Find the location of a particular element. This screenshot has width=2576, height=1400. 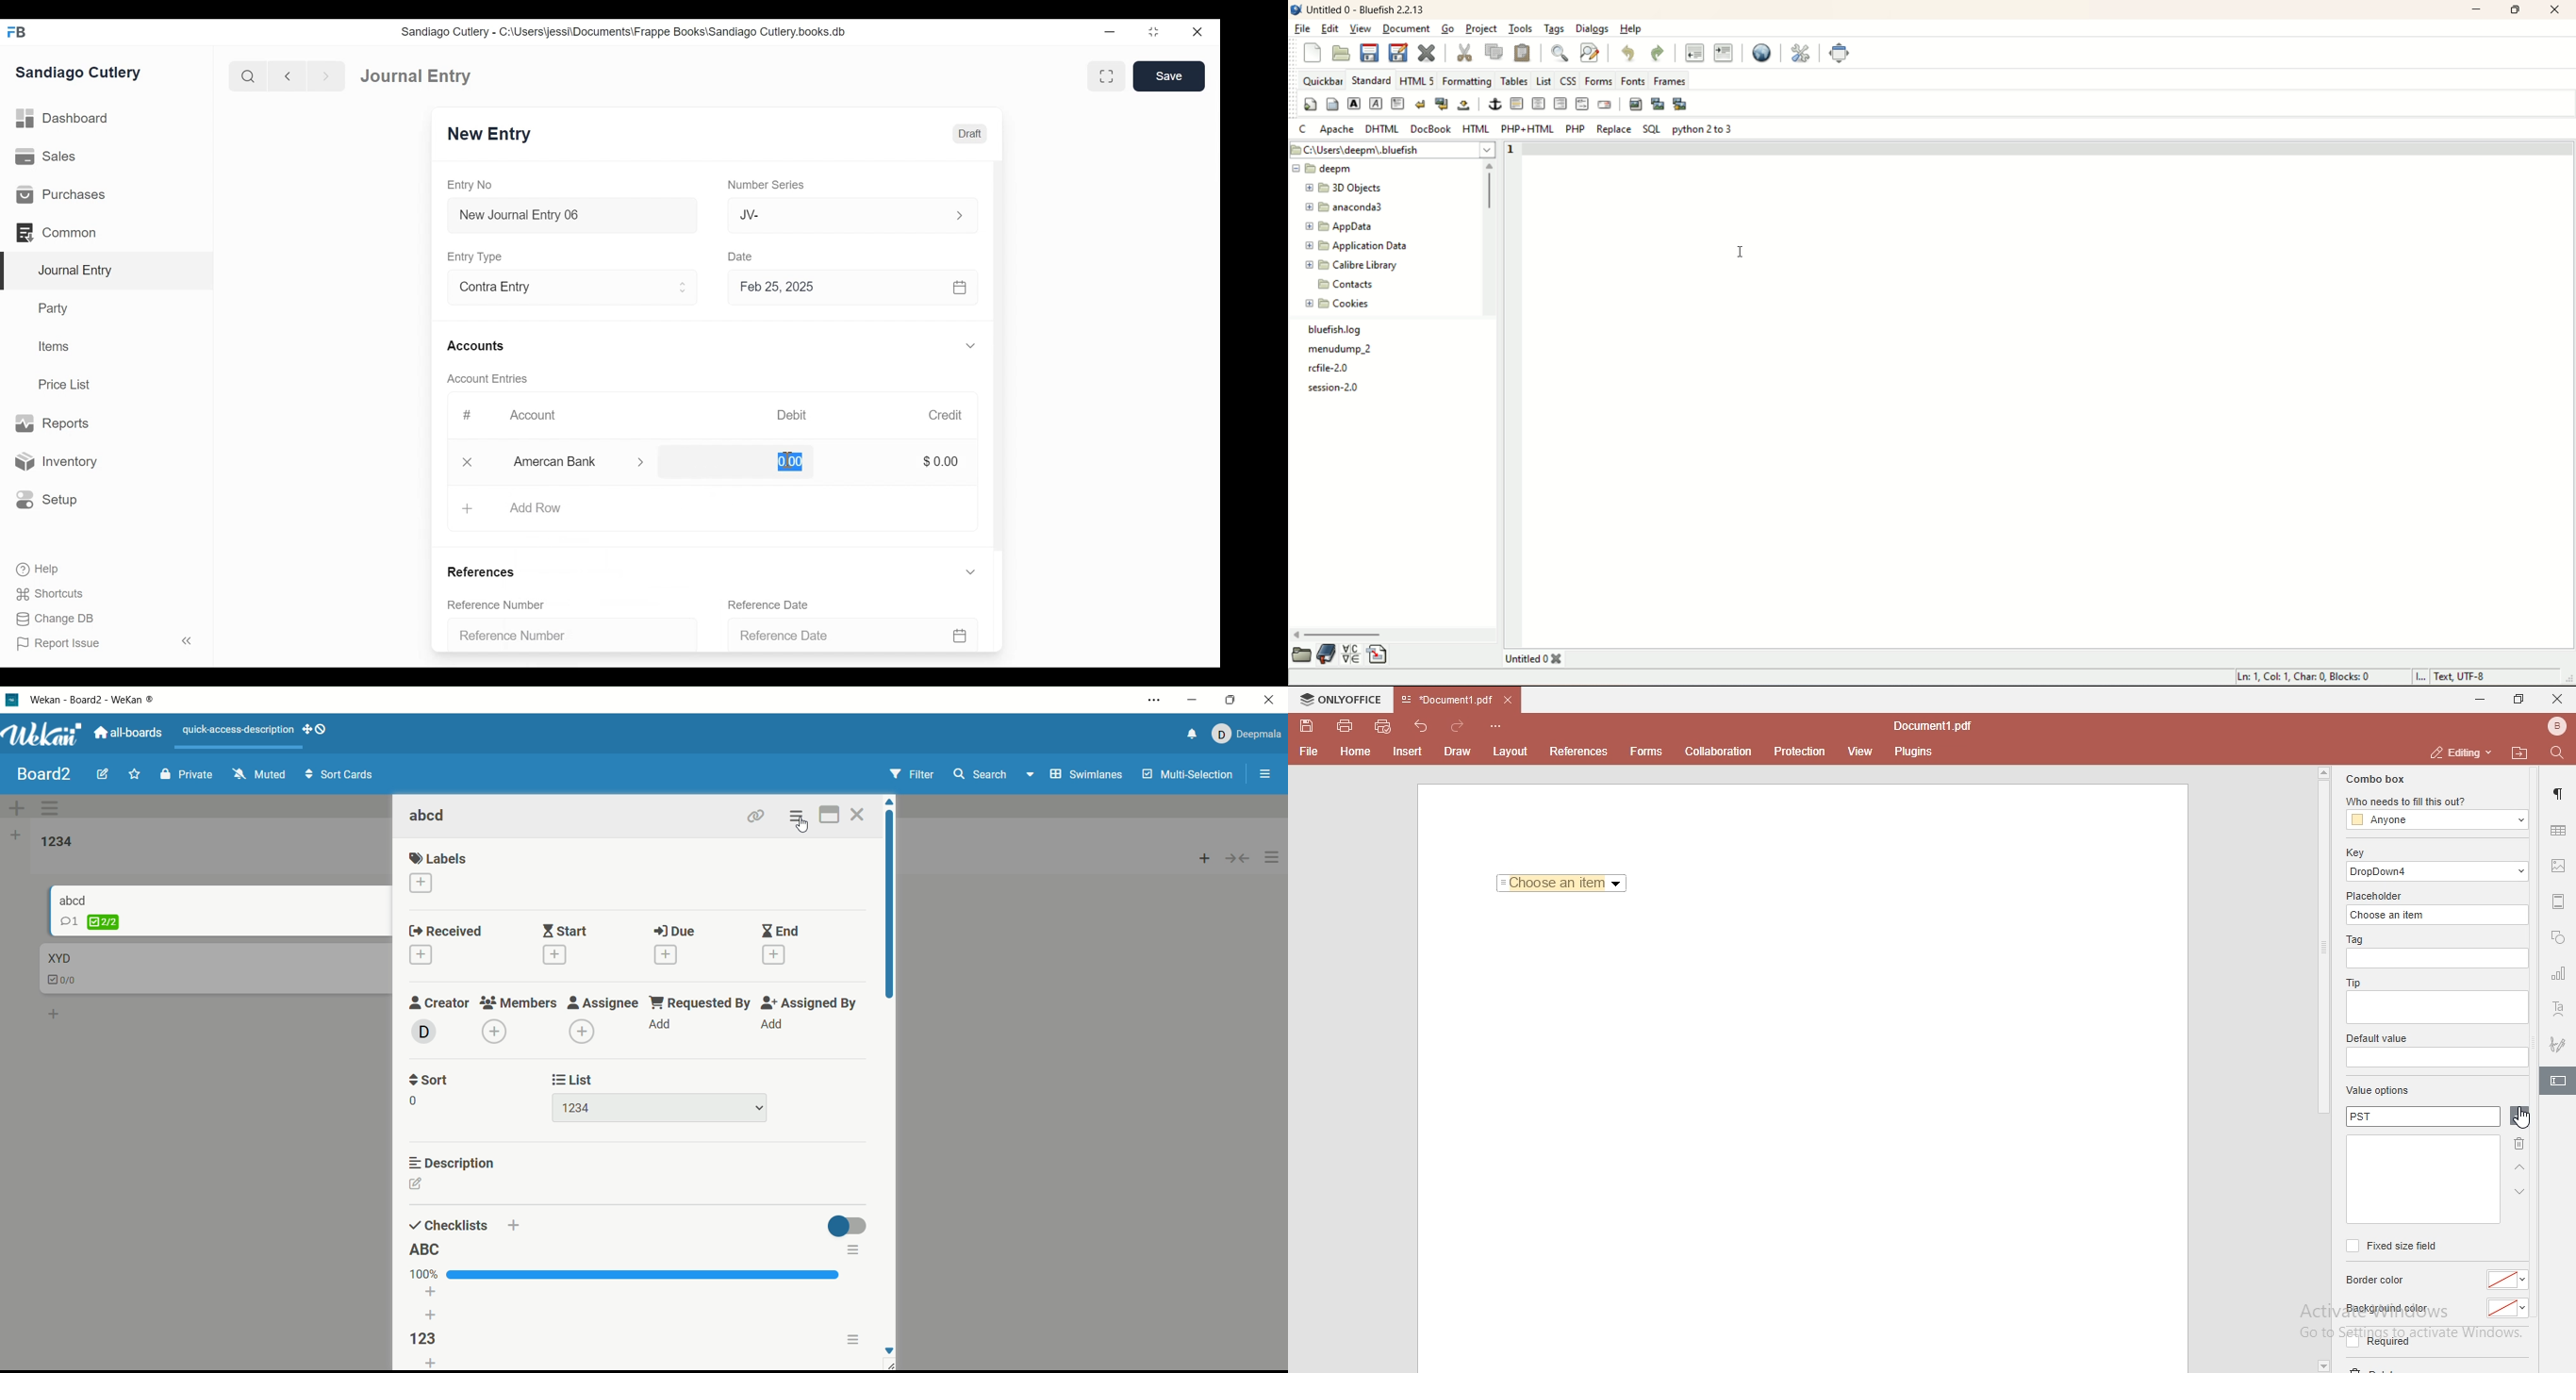

options is located at coordinates (1266, 770).